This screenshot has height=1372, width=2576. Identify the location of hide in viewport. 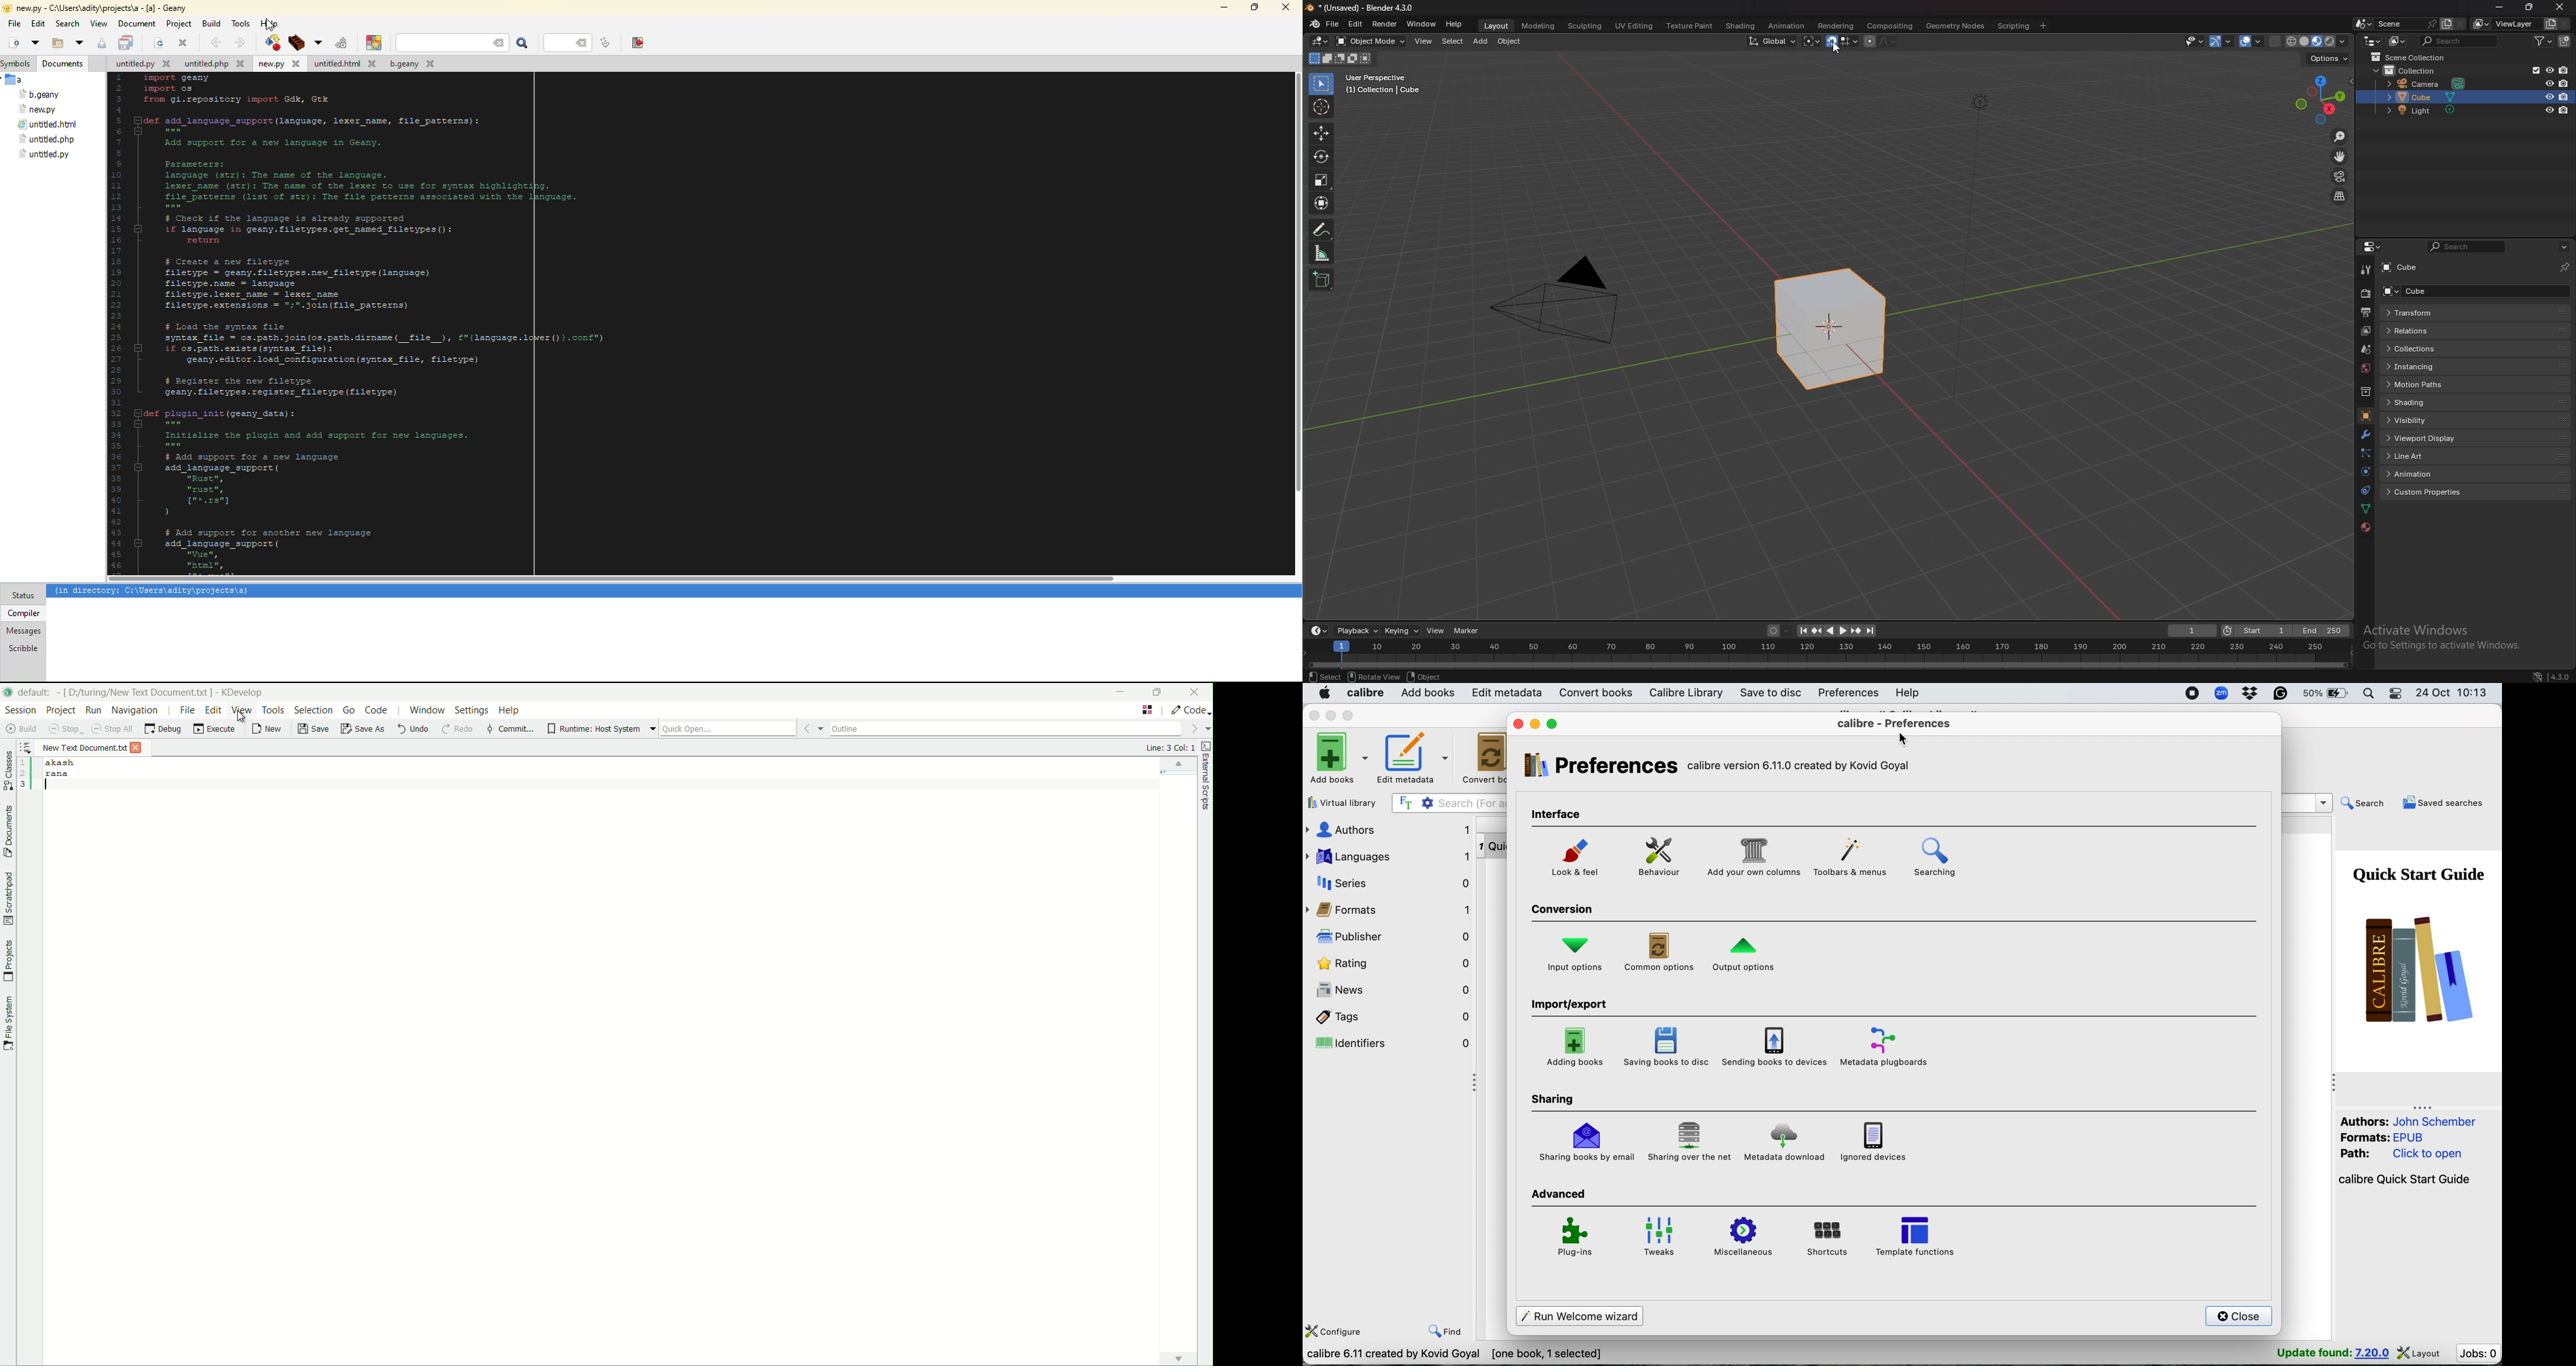
(2549, 96).